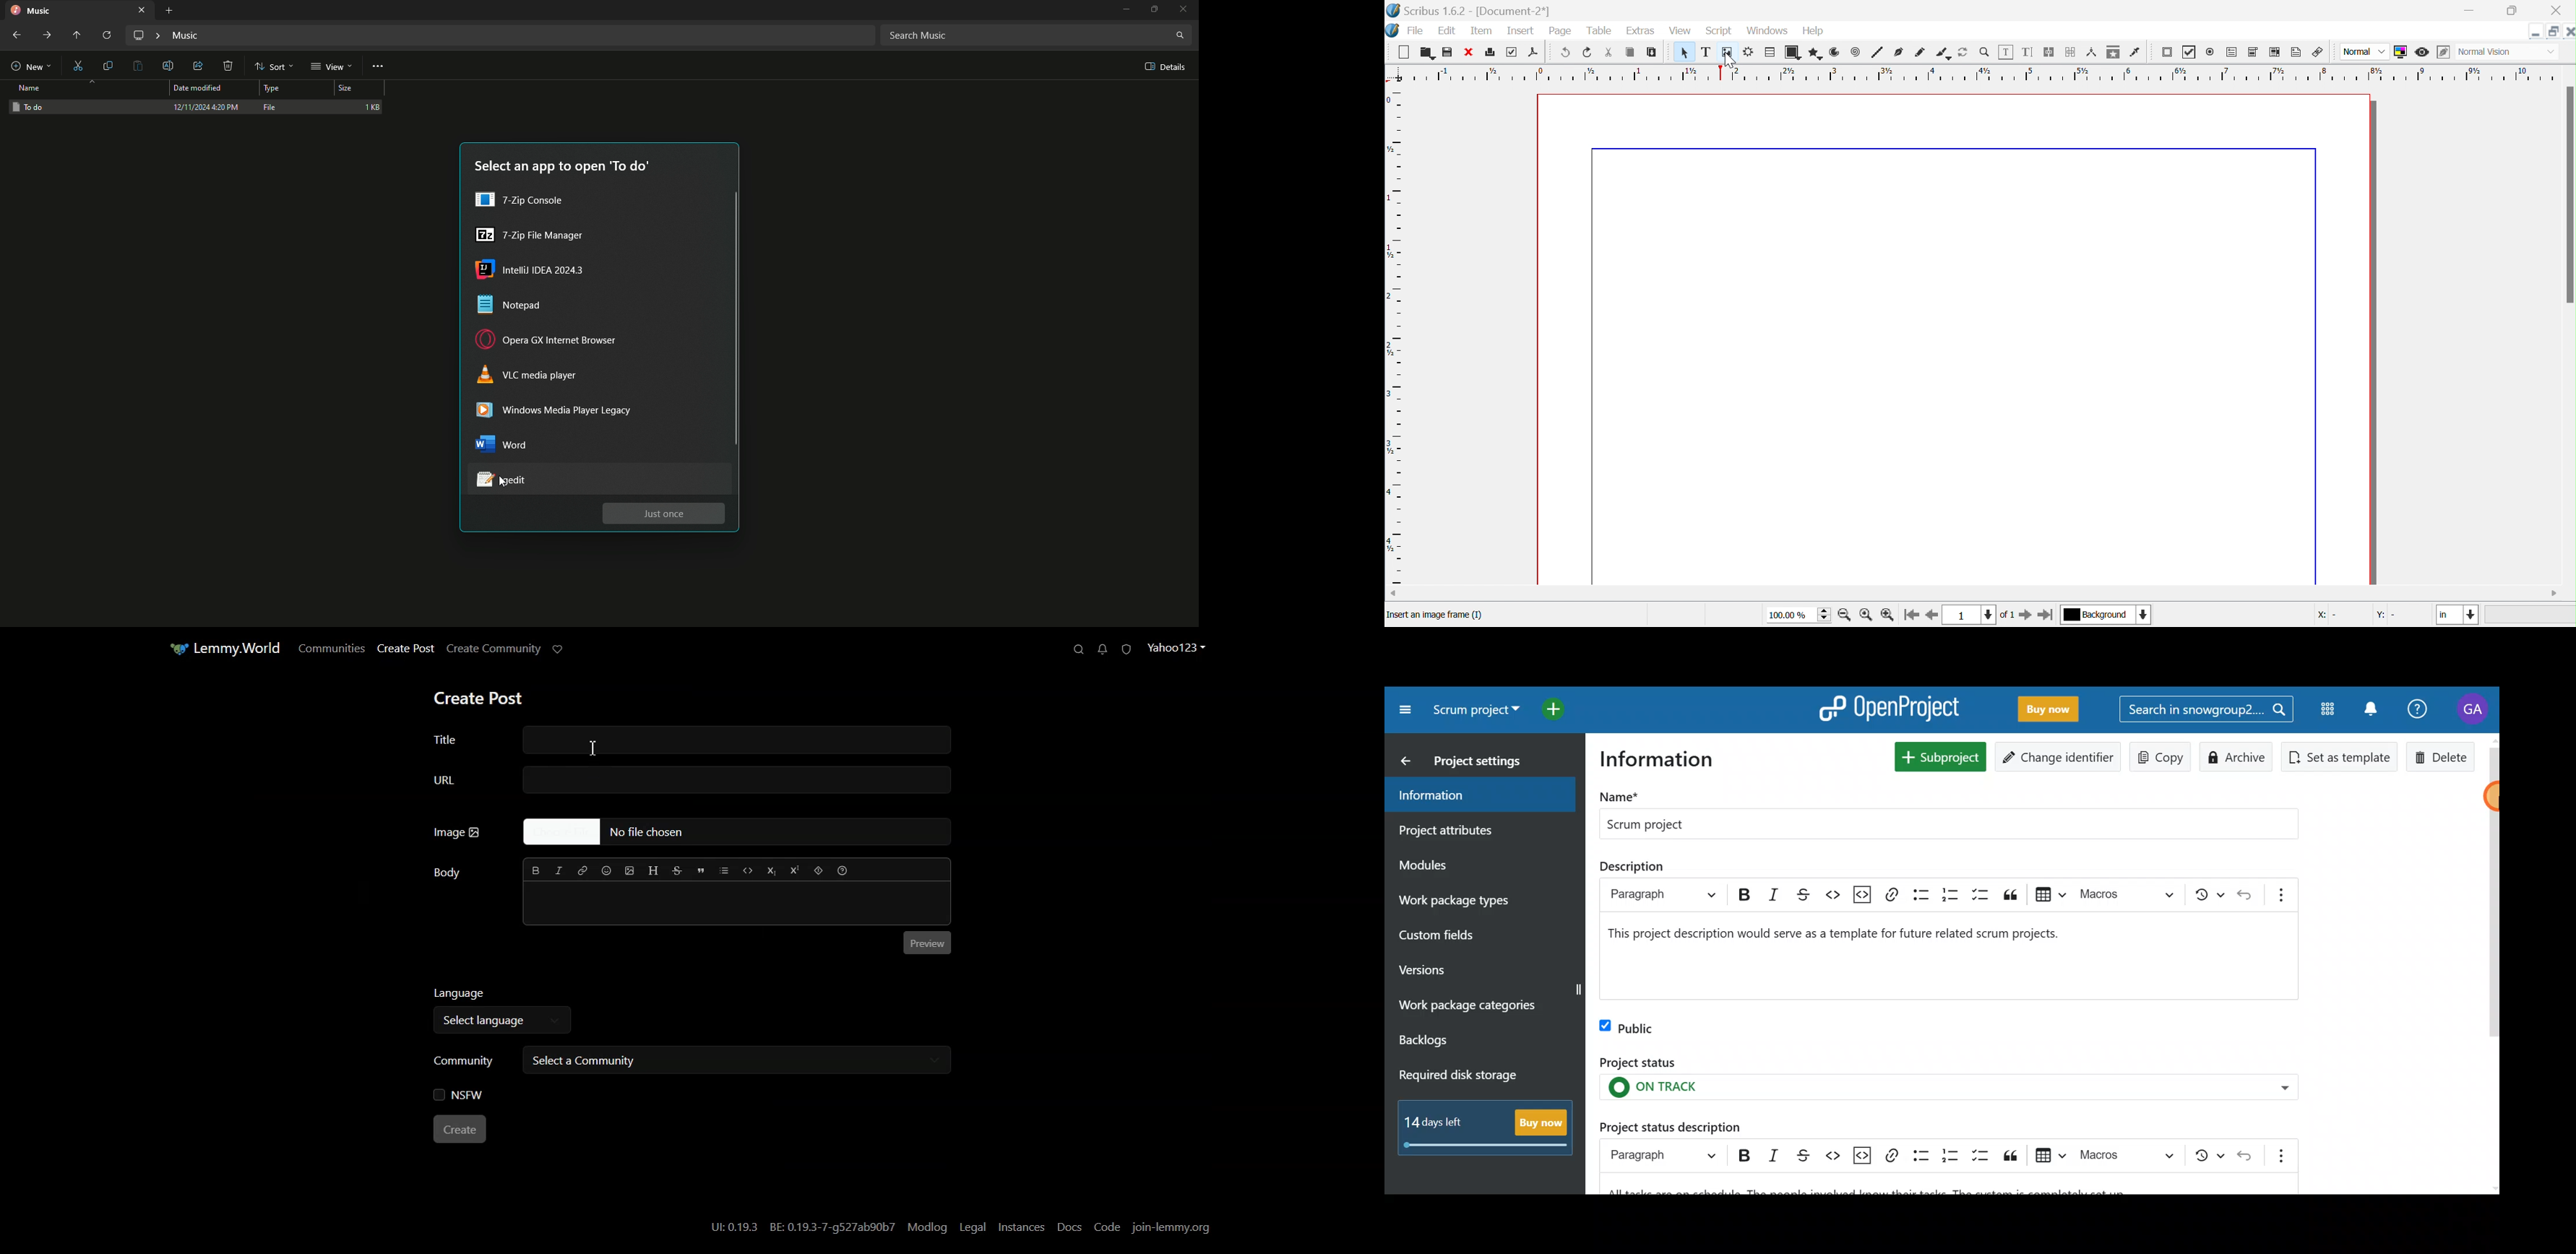 The width and height of the screenshot is (2576, 1260). I want to click on copy item properties, so click(2113, 52).